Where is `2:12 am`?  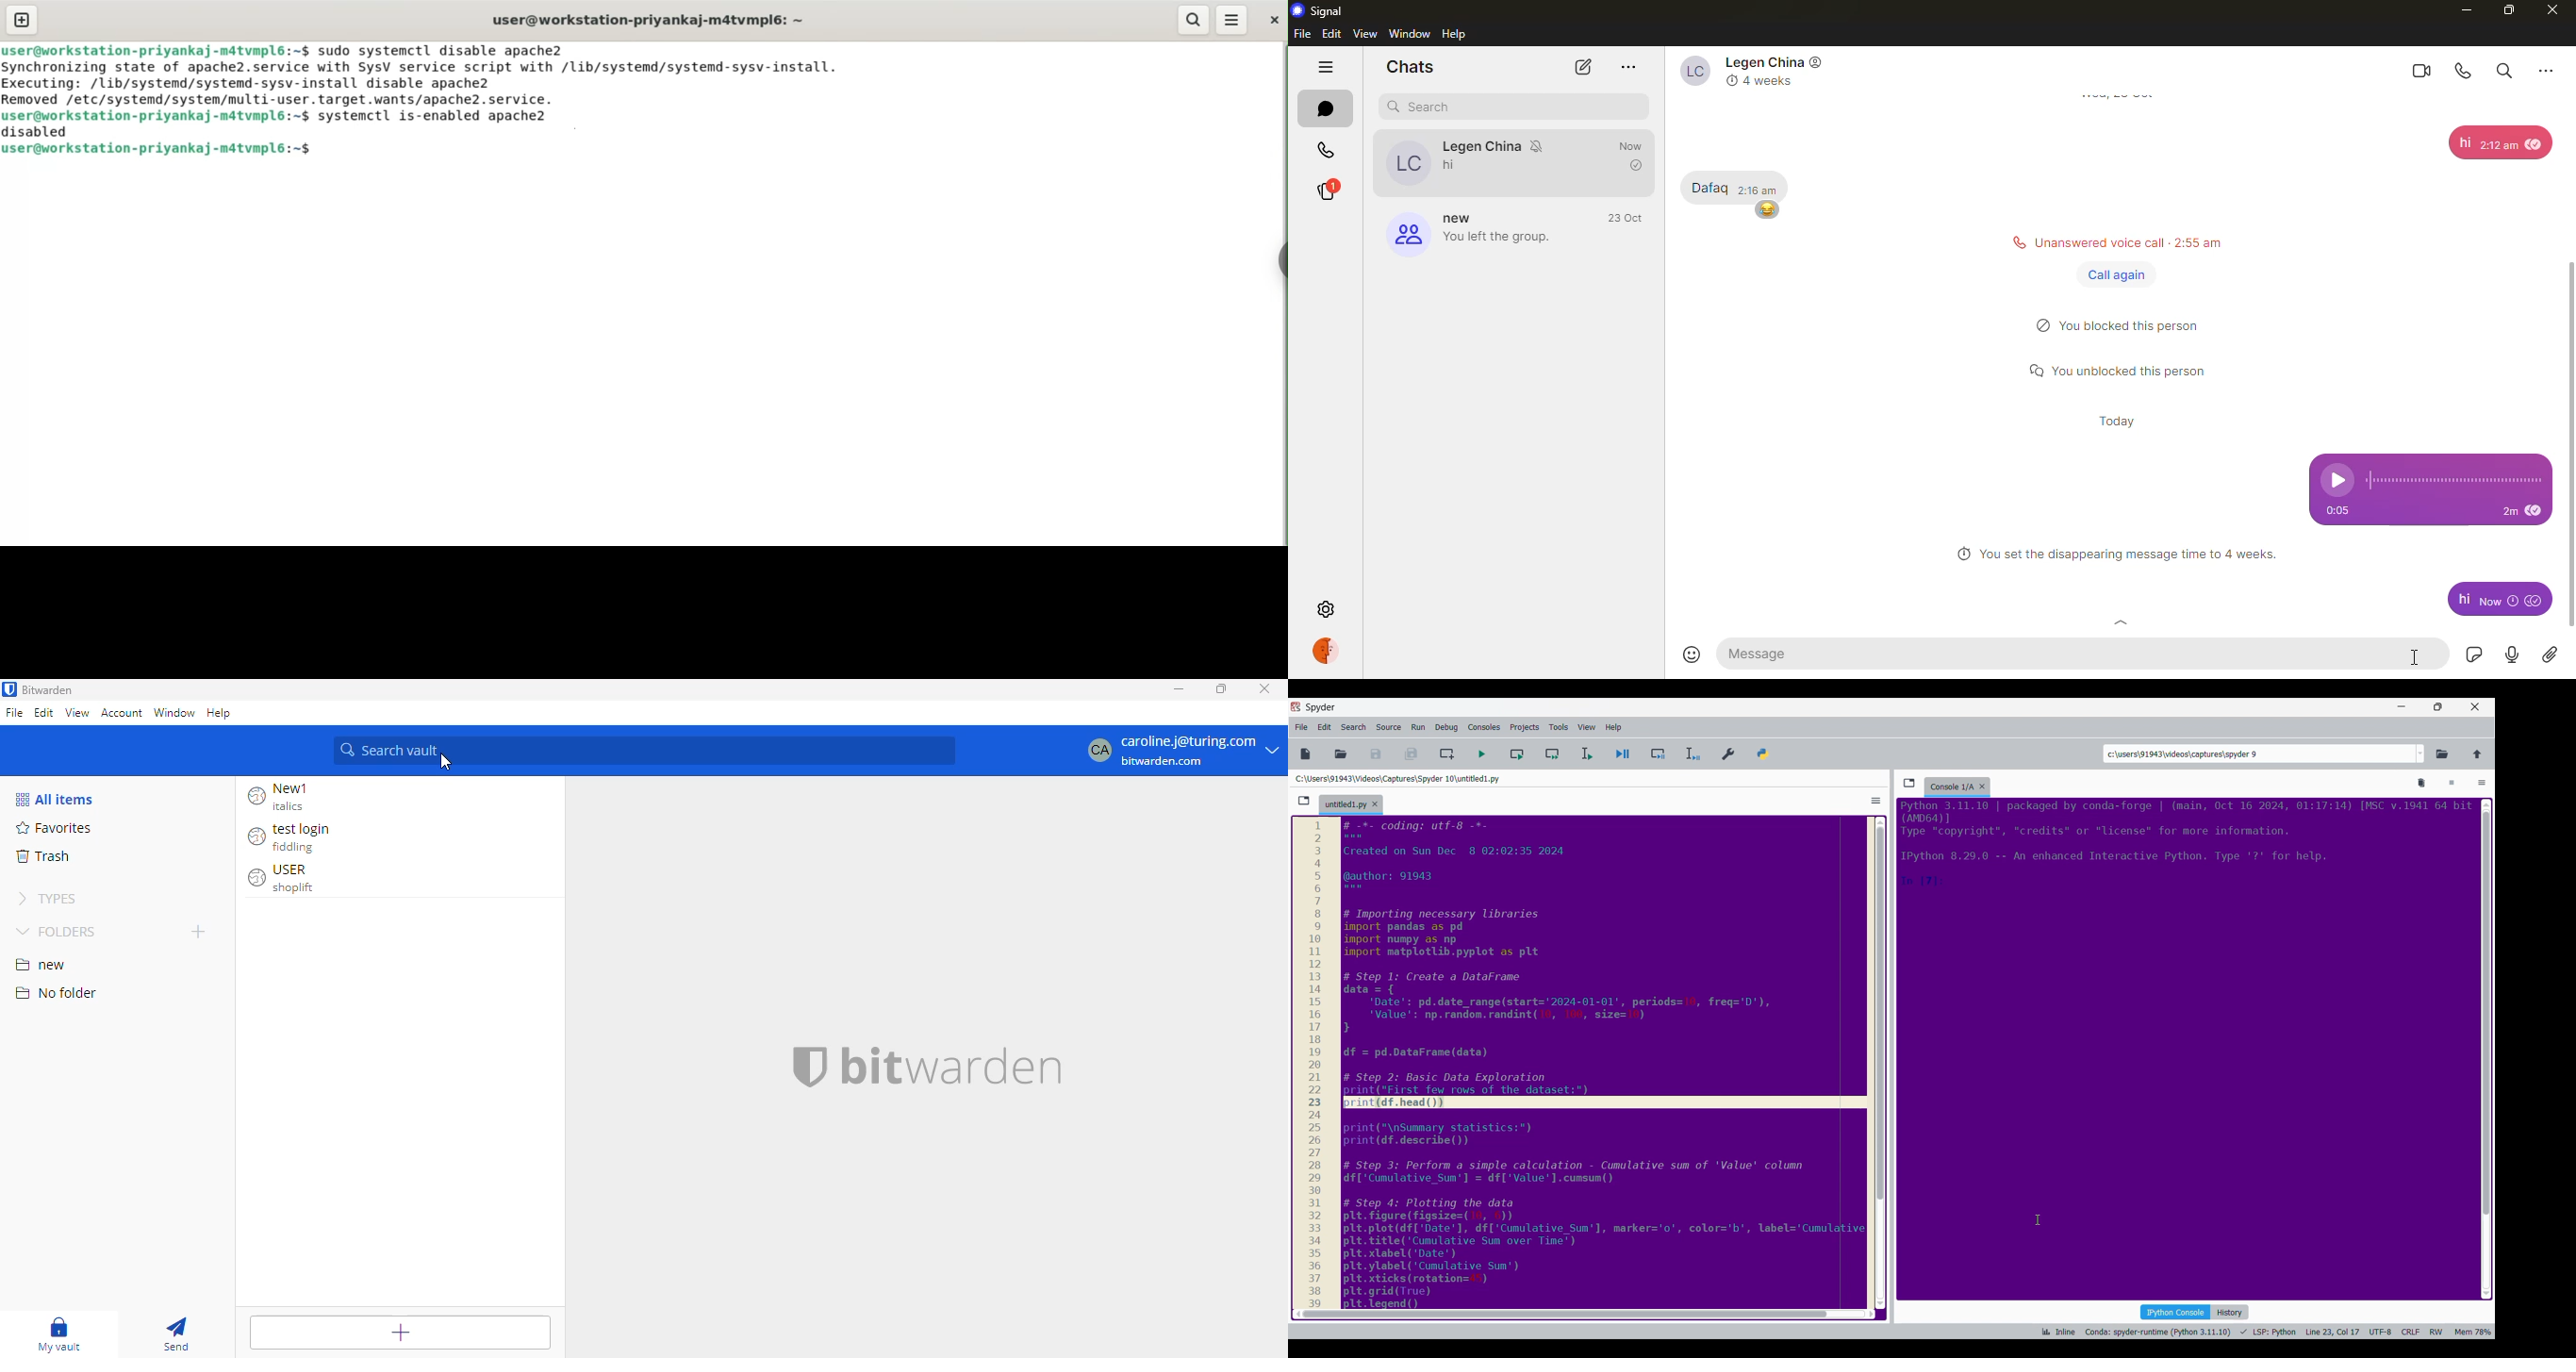 2:12 am is located at coordinates (2498, 144).